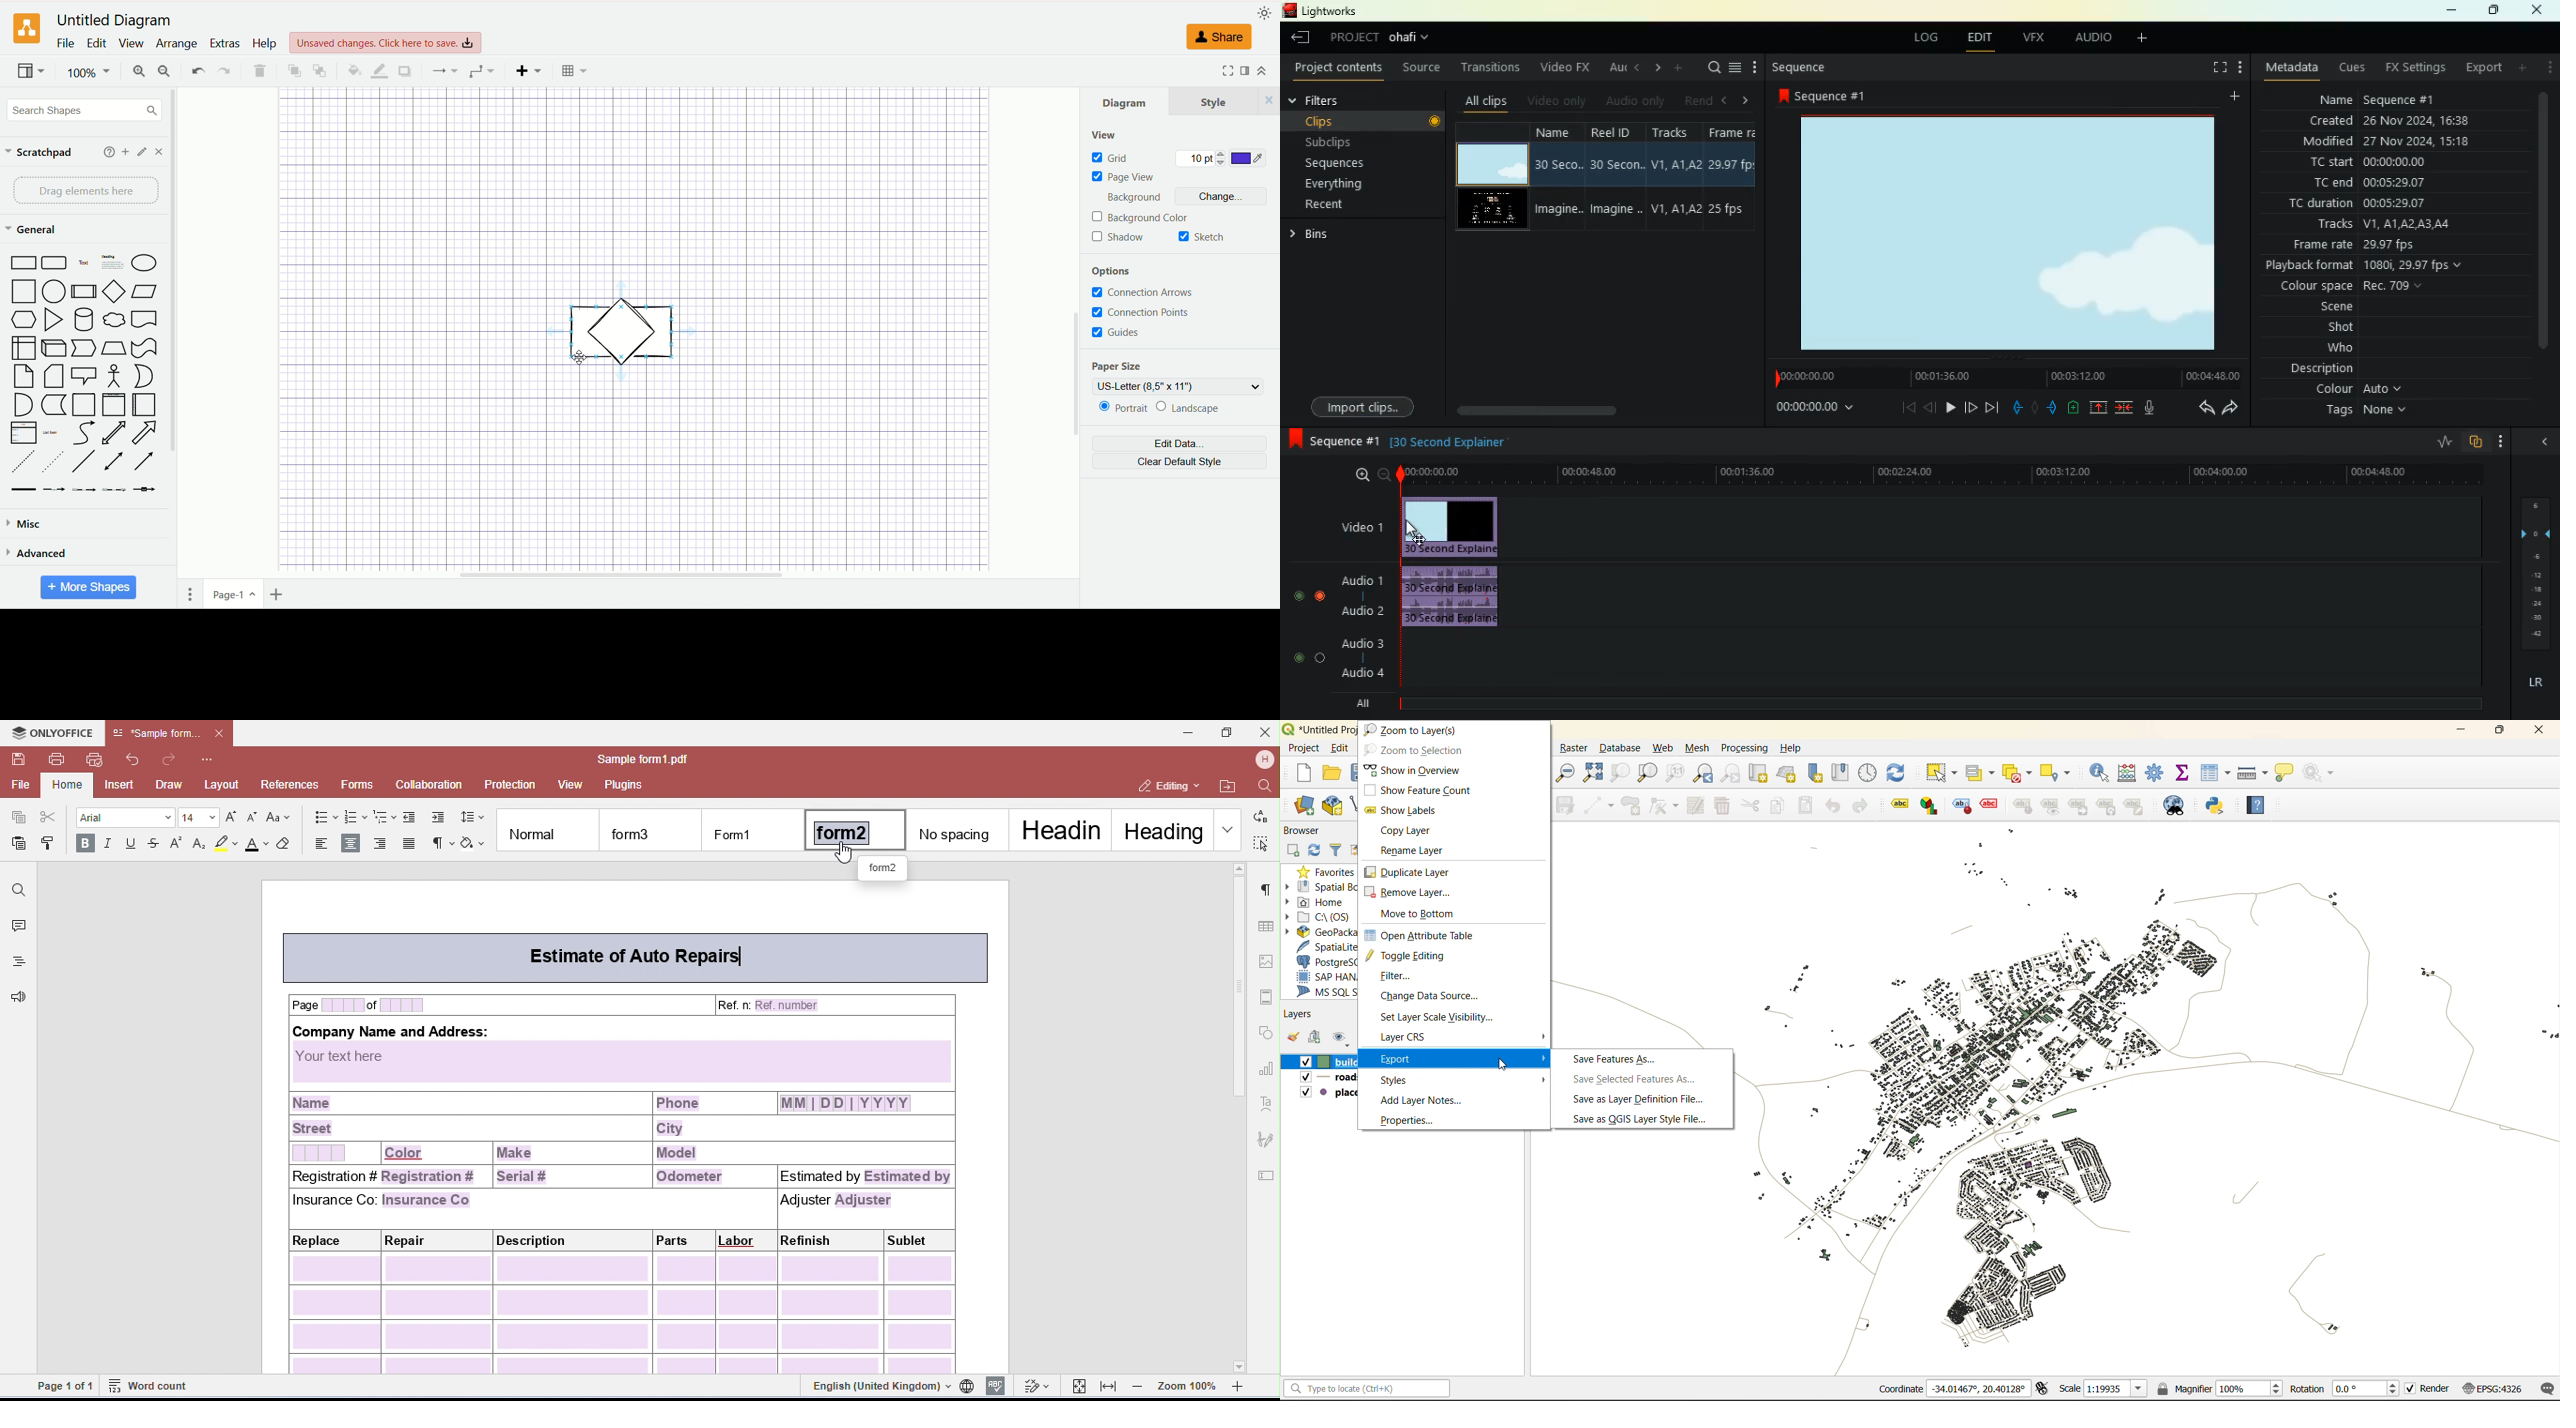  What do you see at coordinates (2354, 68) in the screenshot?
I see `cues` at bounding box center [2354, 68].